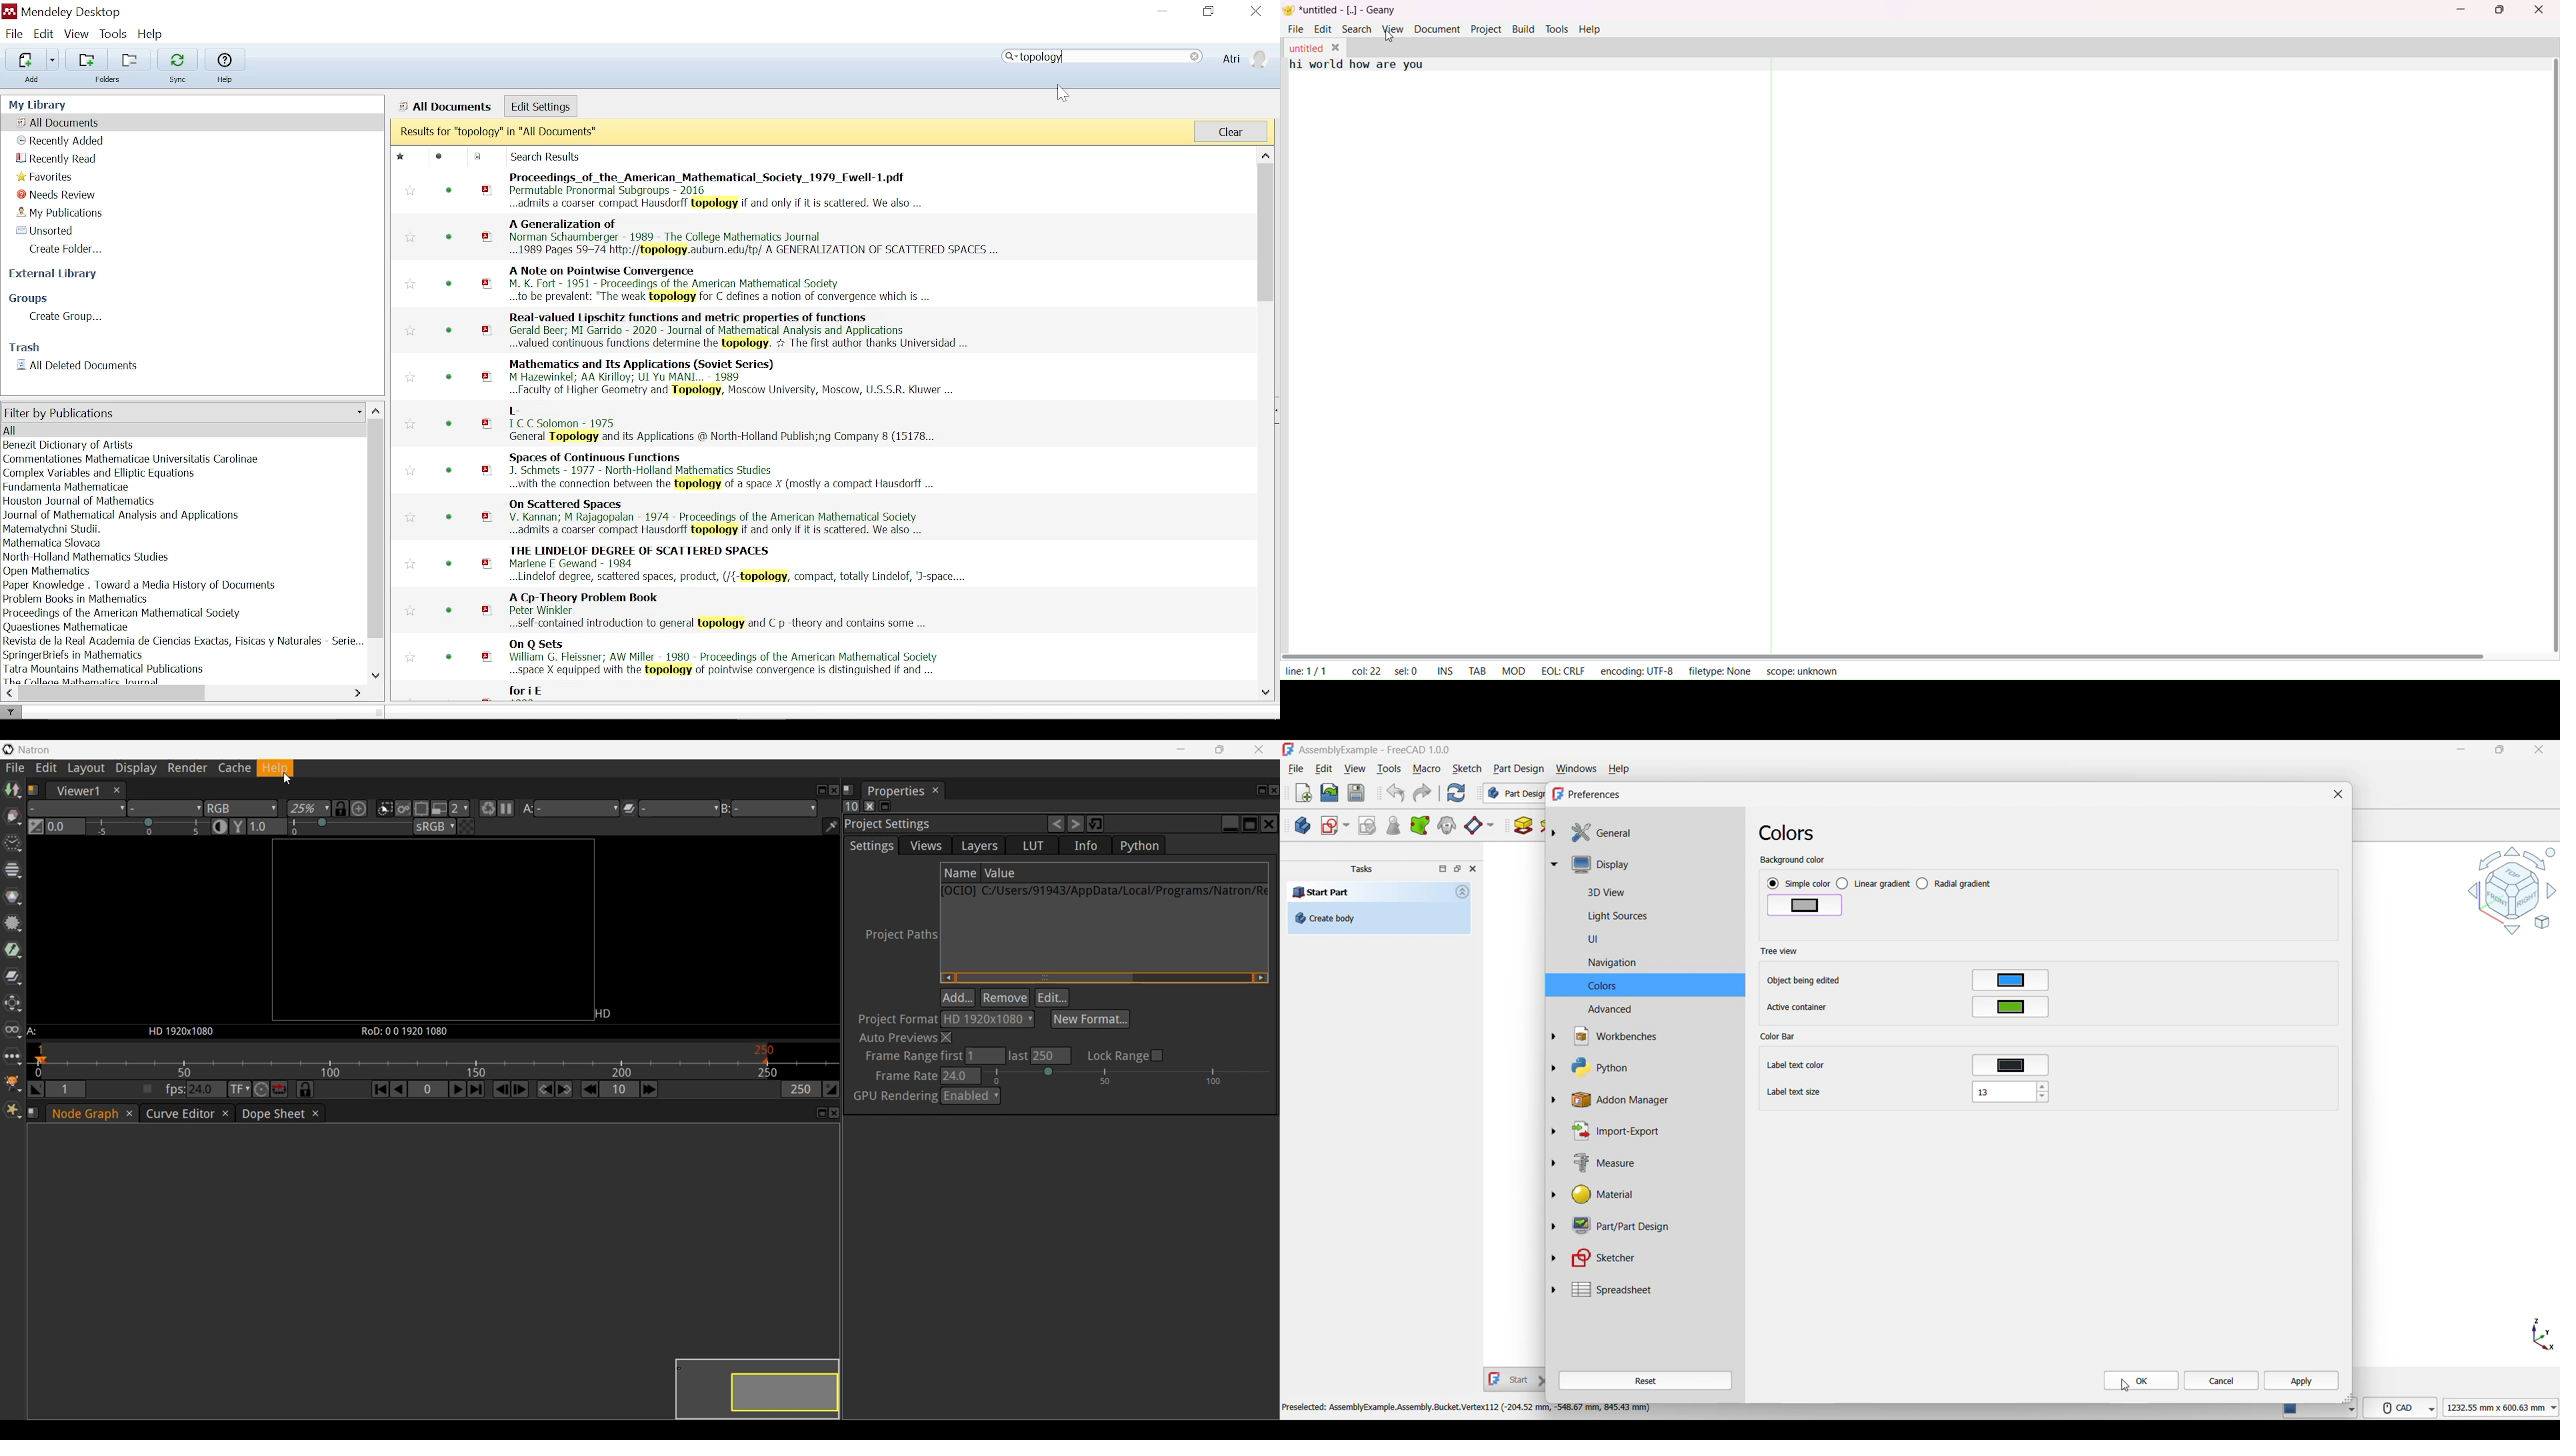 Image resolution: width=2576 pixels, height=1456 pixels. What do you see at coordinates (376, 410) in the screenshot?
I see `Move up in filter by publication` at bounding box center [376, 410].